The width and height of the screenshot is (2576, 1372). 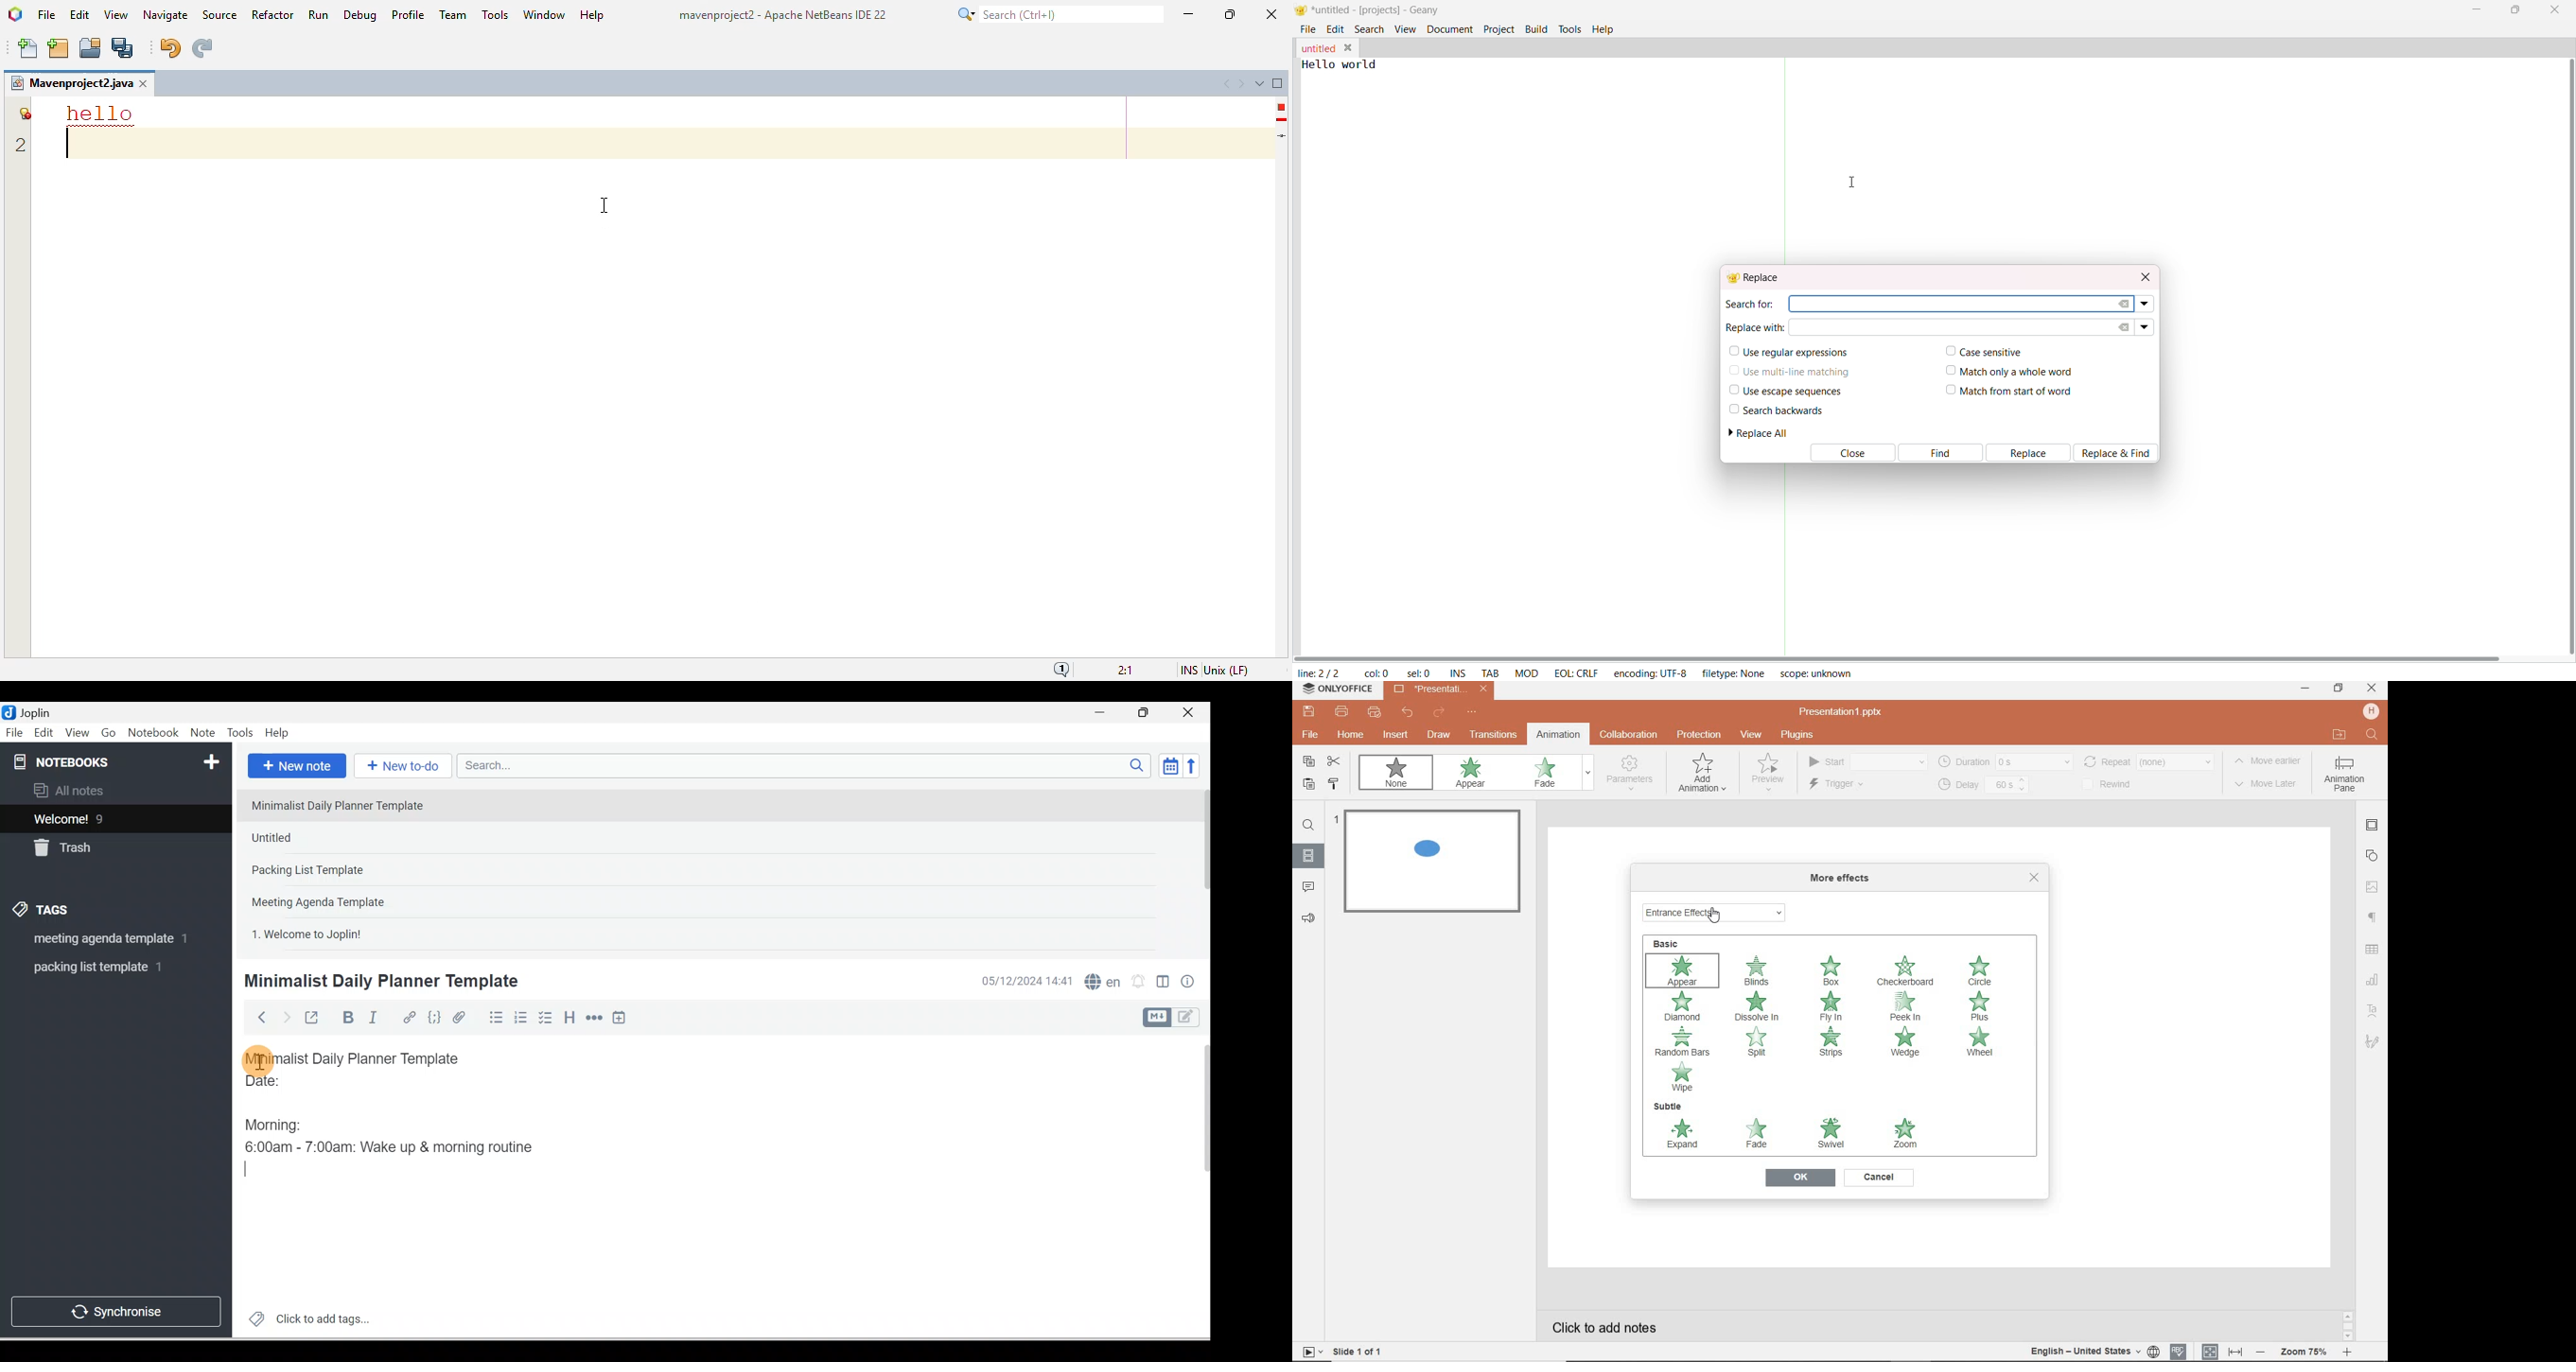 What do you see at coordinates (201, 733) in the screenshot?
I see `Note` at bounding box center [201, 733].